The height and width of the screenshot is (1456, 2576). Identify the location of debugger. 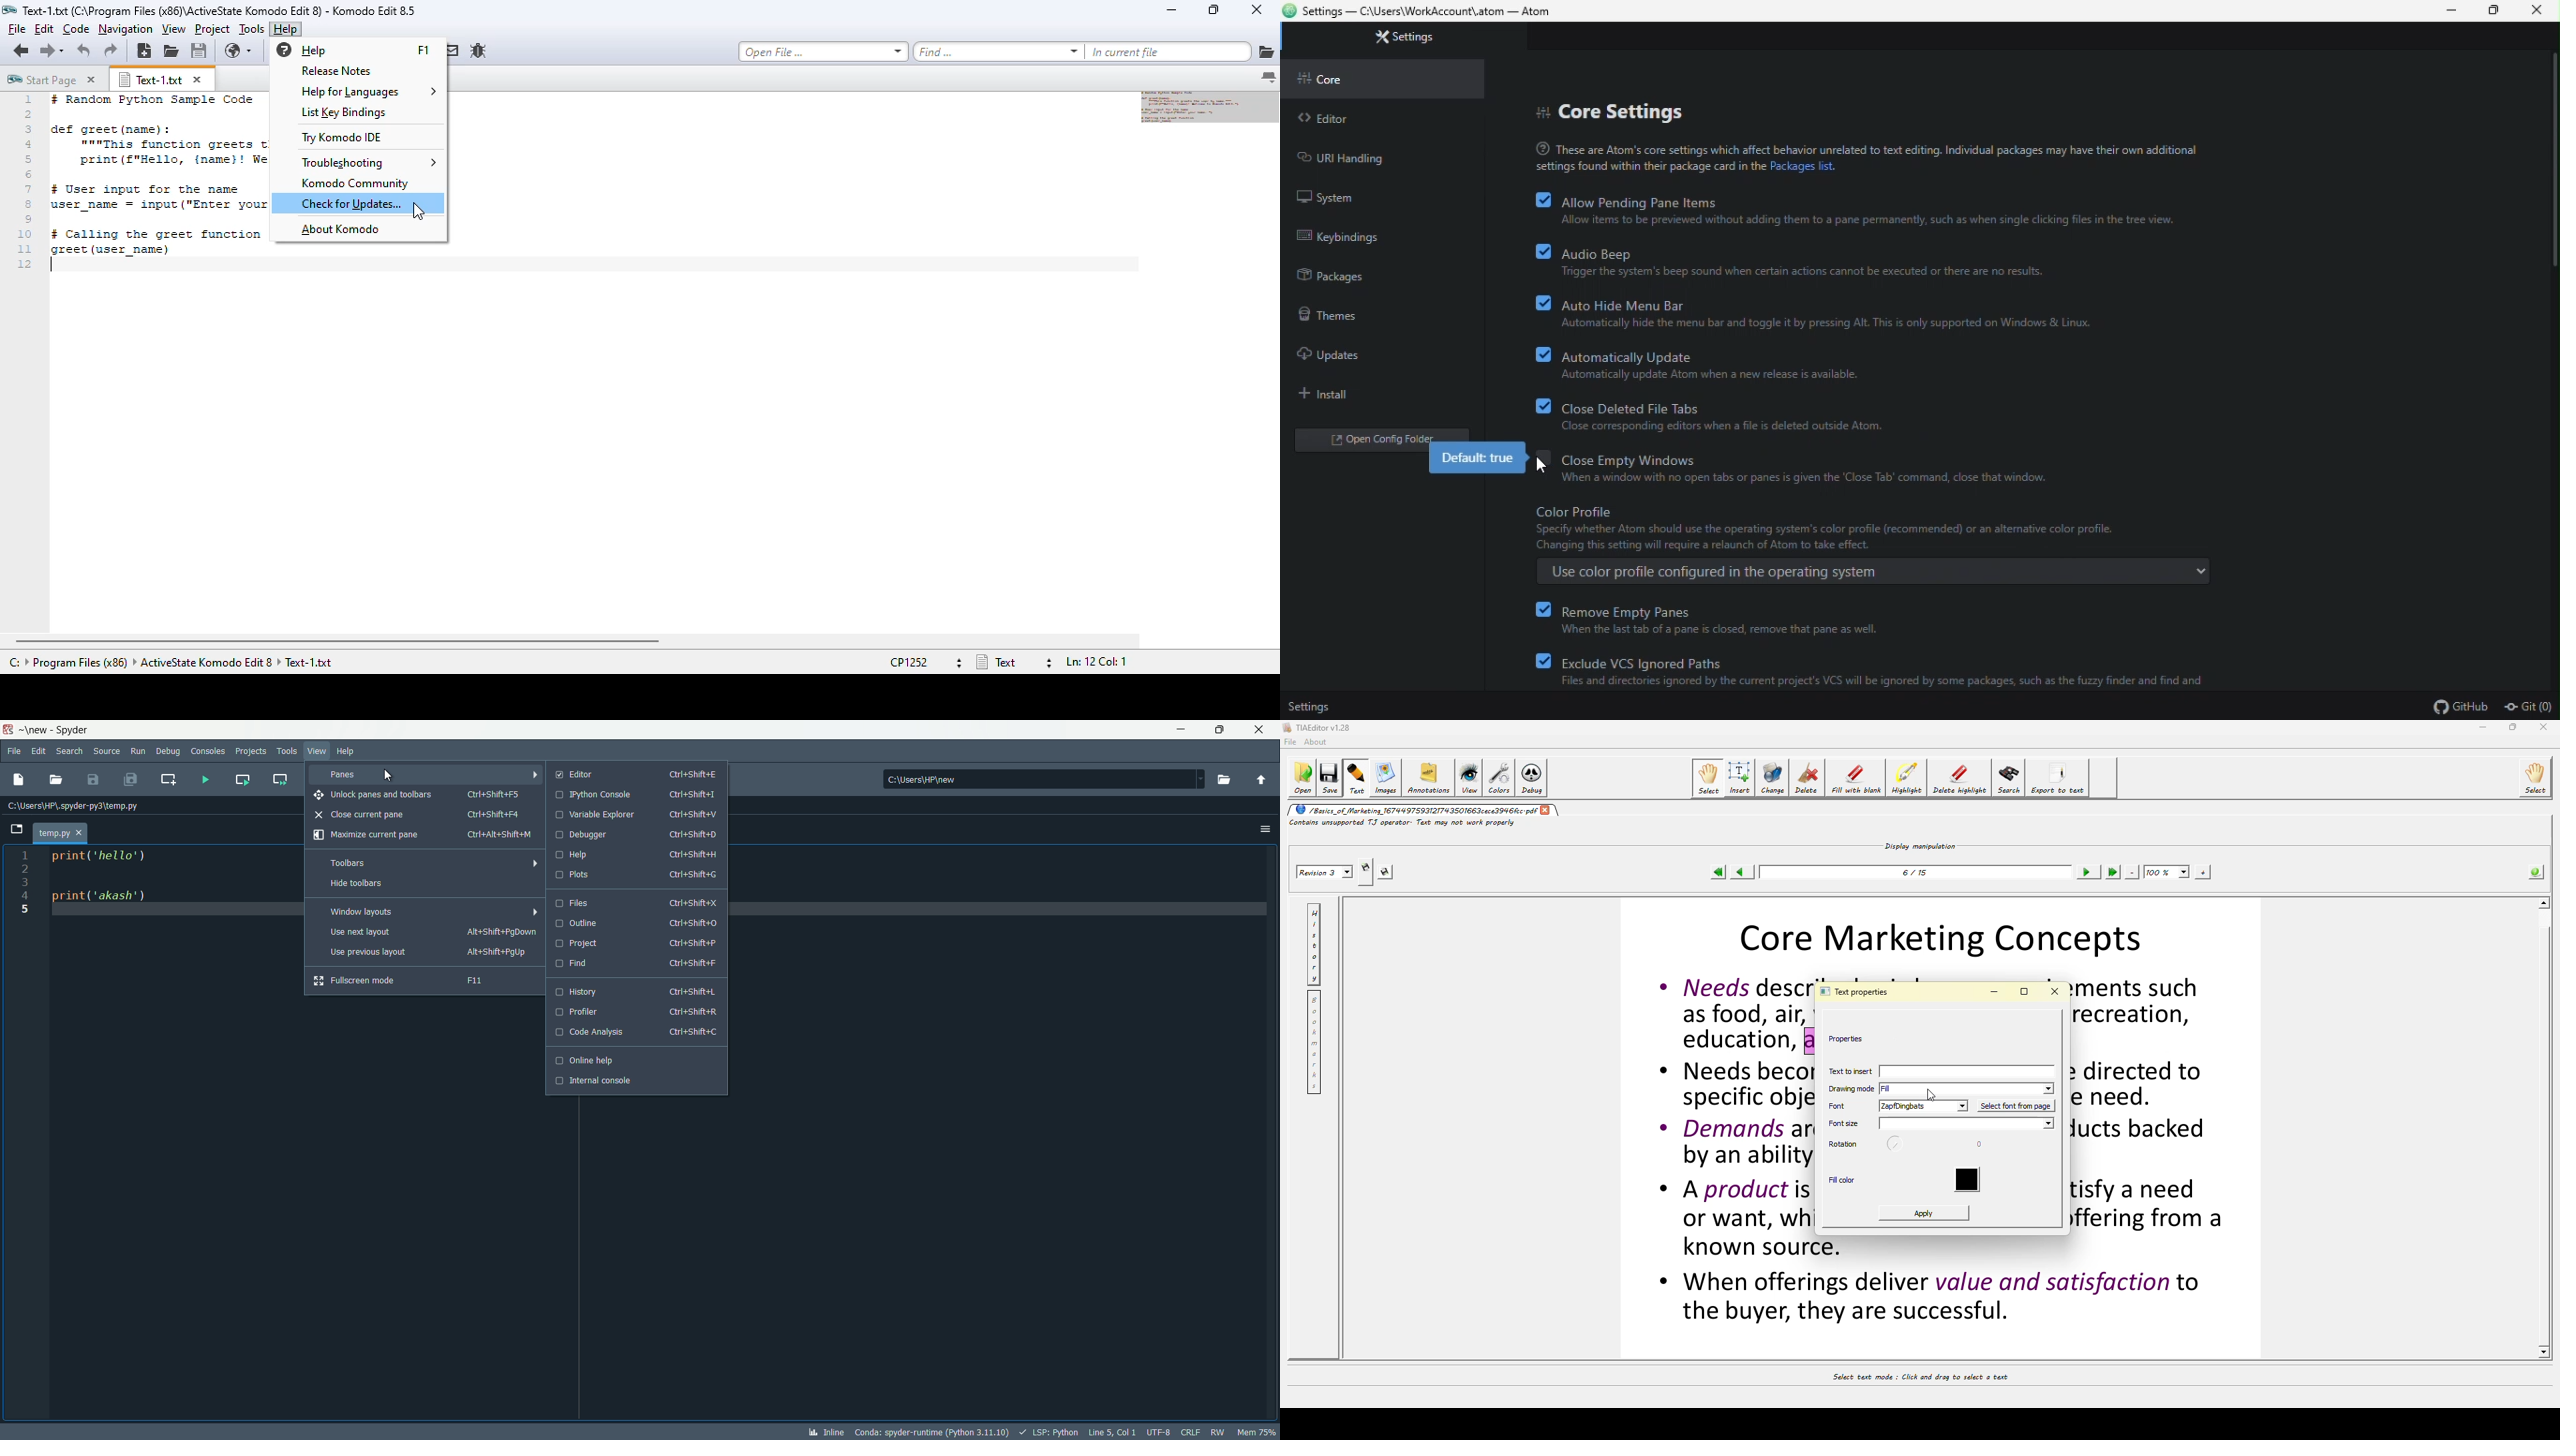
(636, 836).